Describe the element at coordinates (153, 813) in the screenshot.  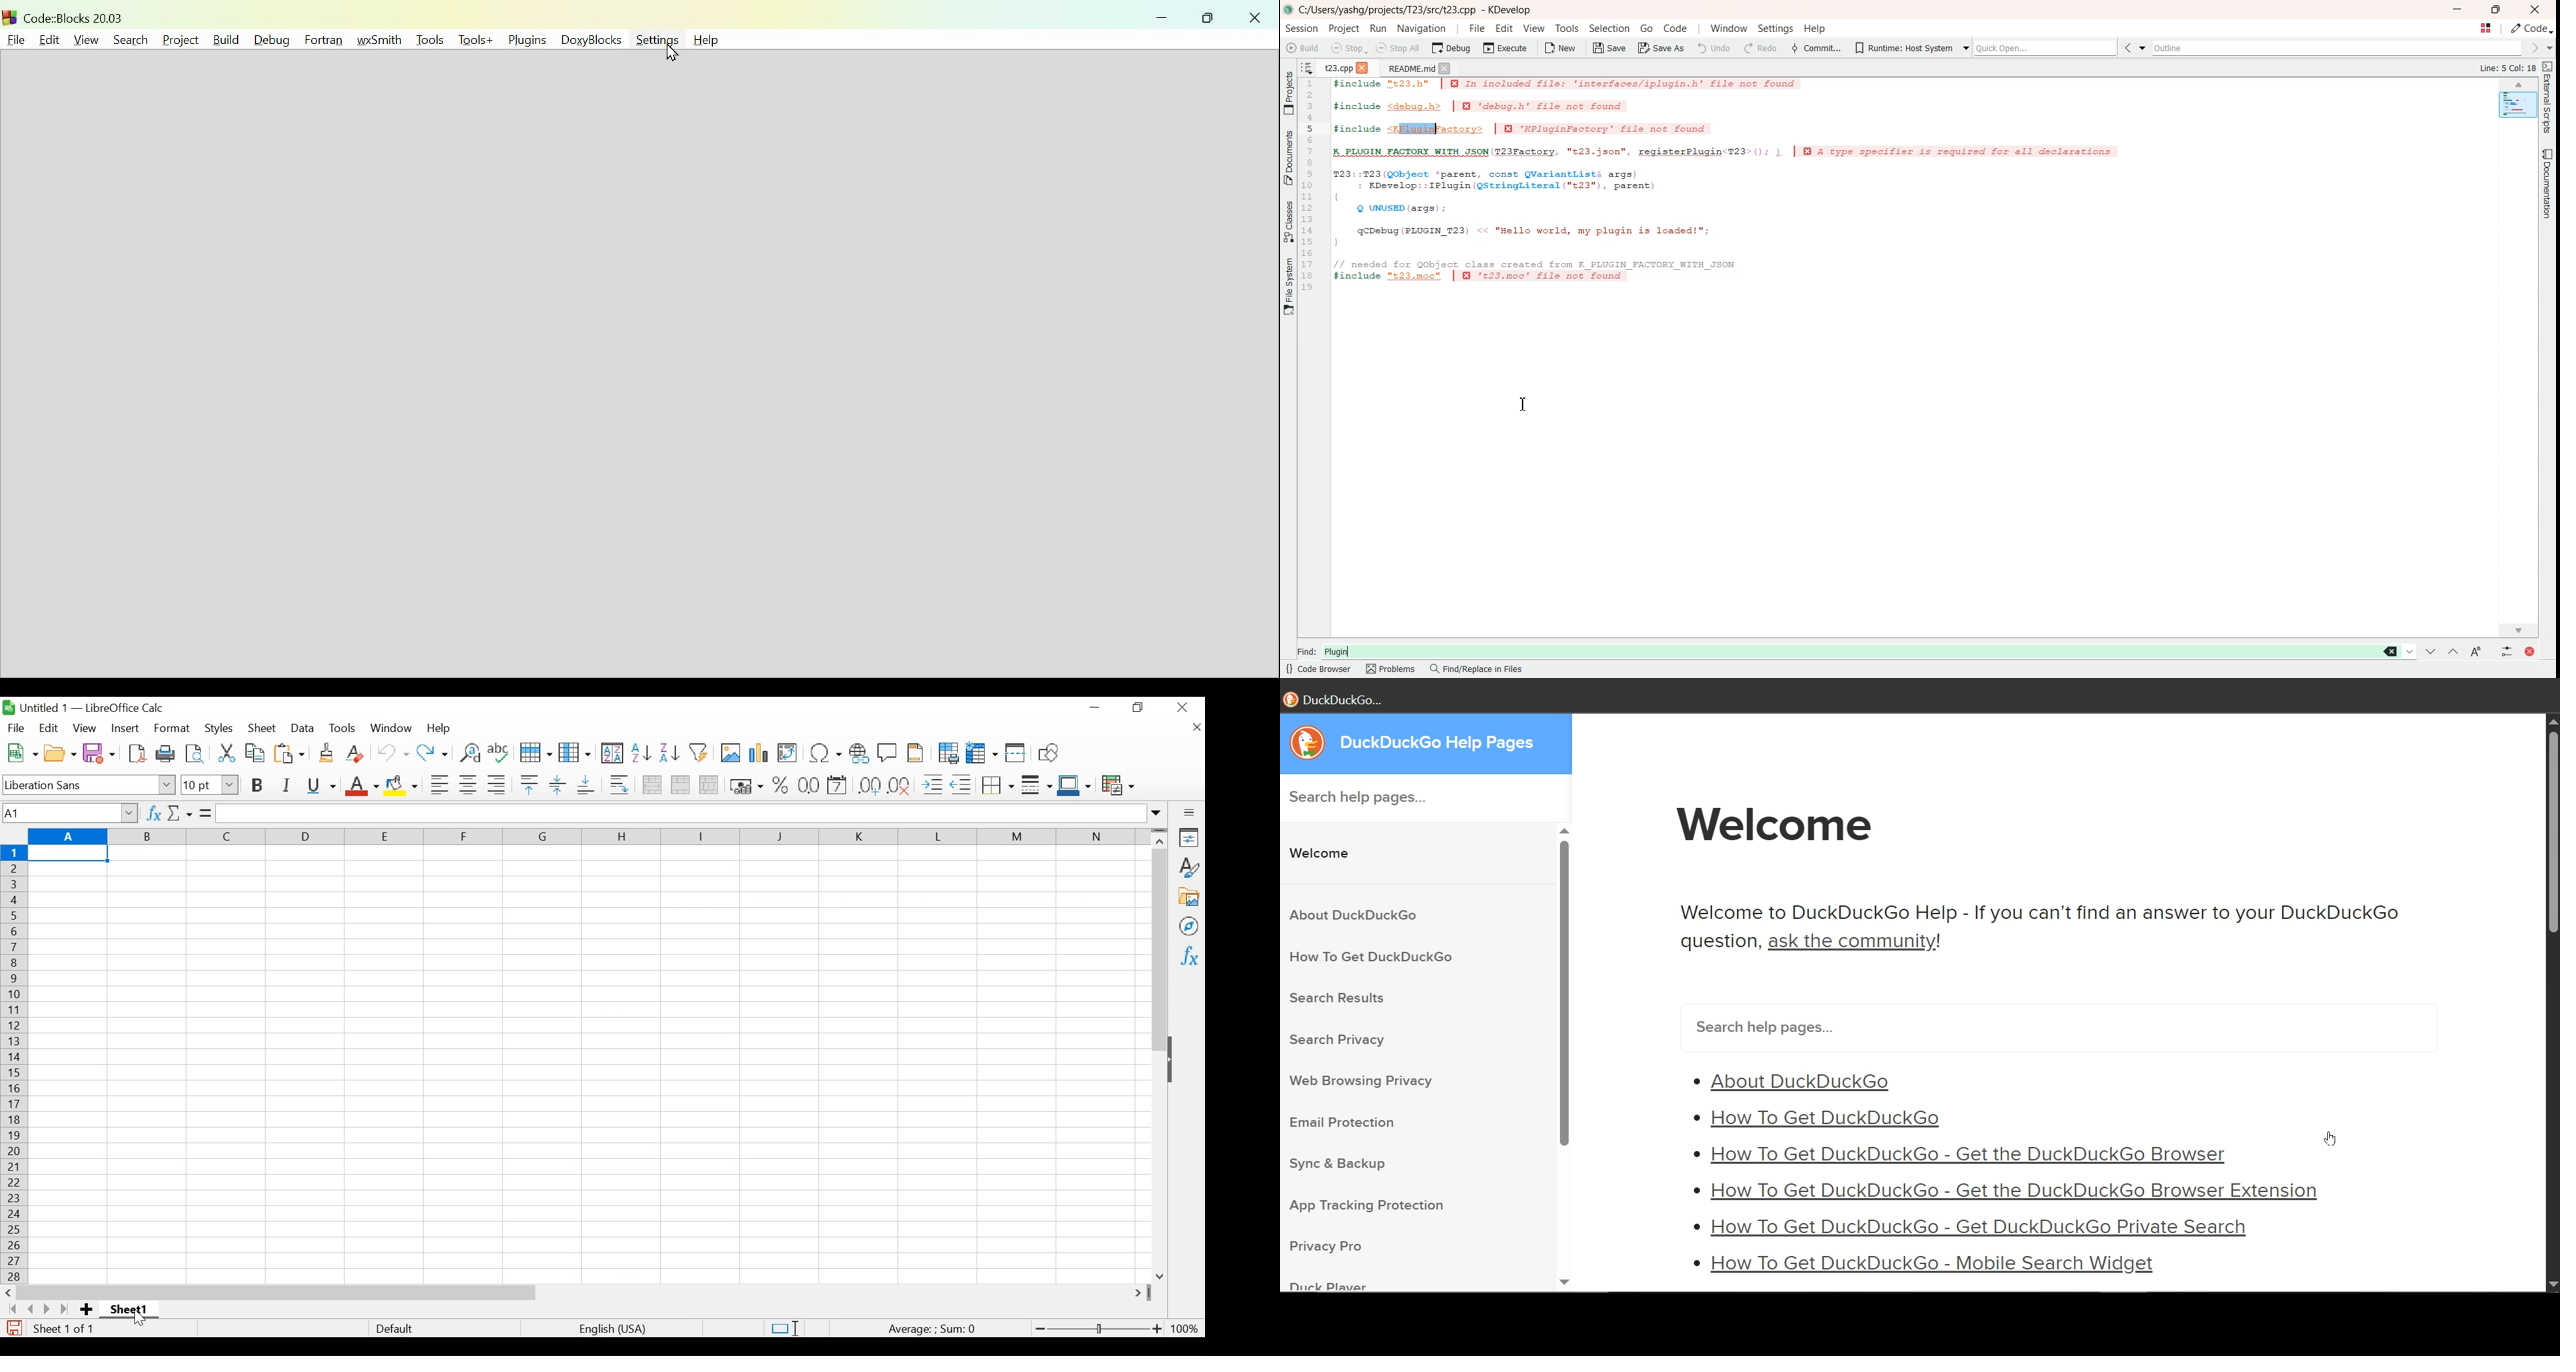
I see `Function Wizard` at that location.